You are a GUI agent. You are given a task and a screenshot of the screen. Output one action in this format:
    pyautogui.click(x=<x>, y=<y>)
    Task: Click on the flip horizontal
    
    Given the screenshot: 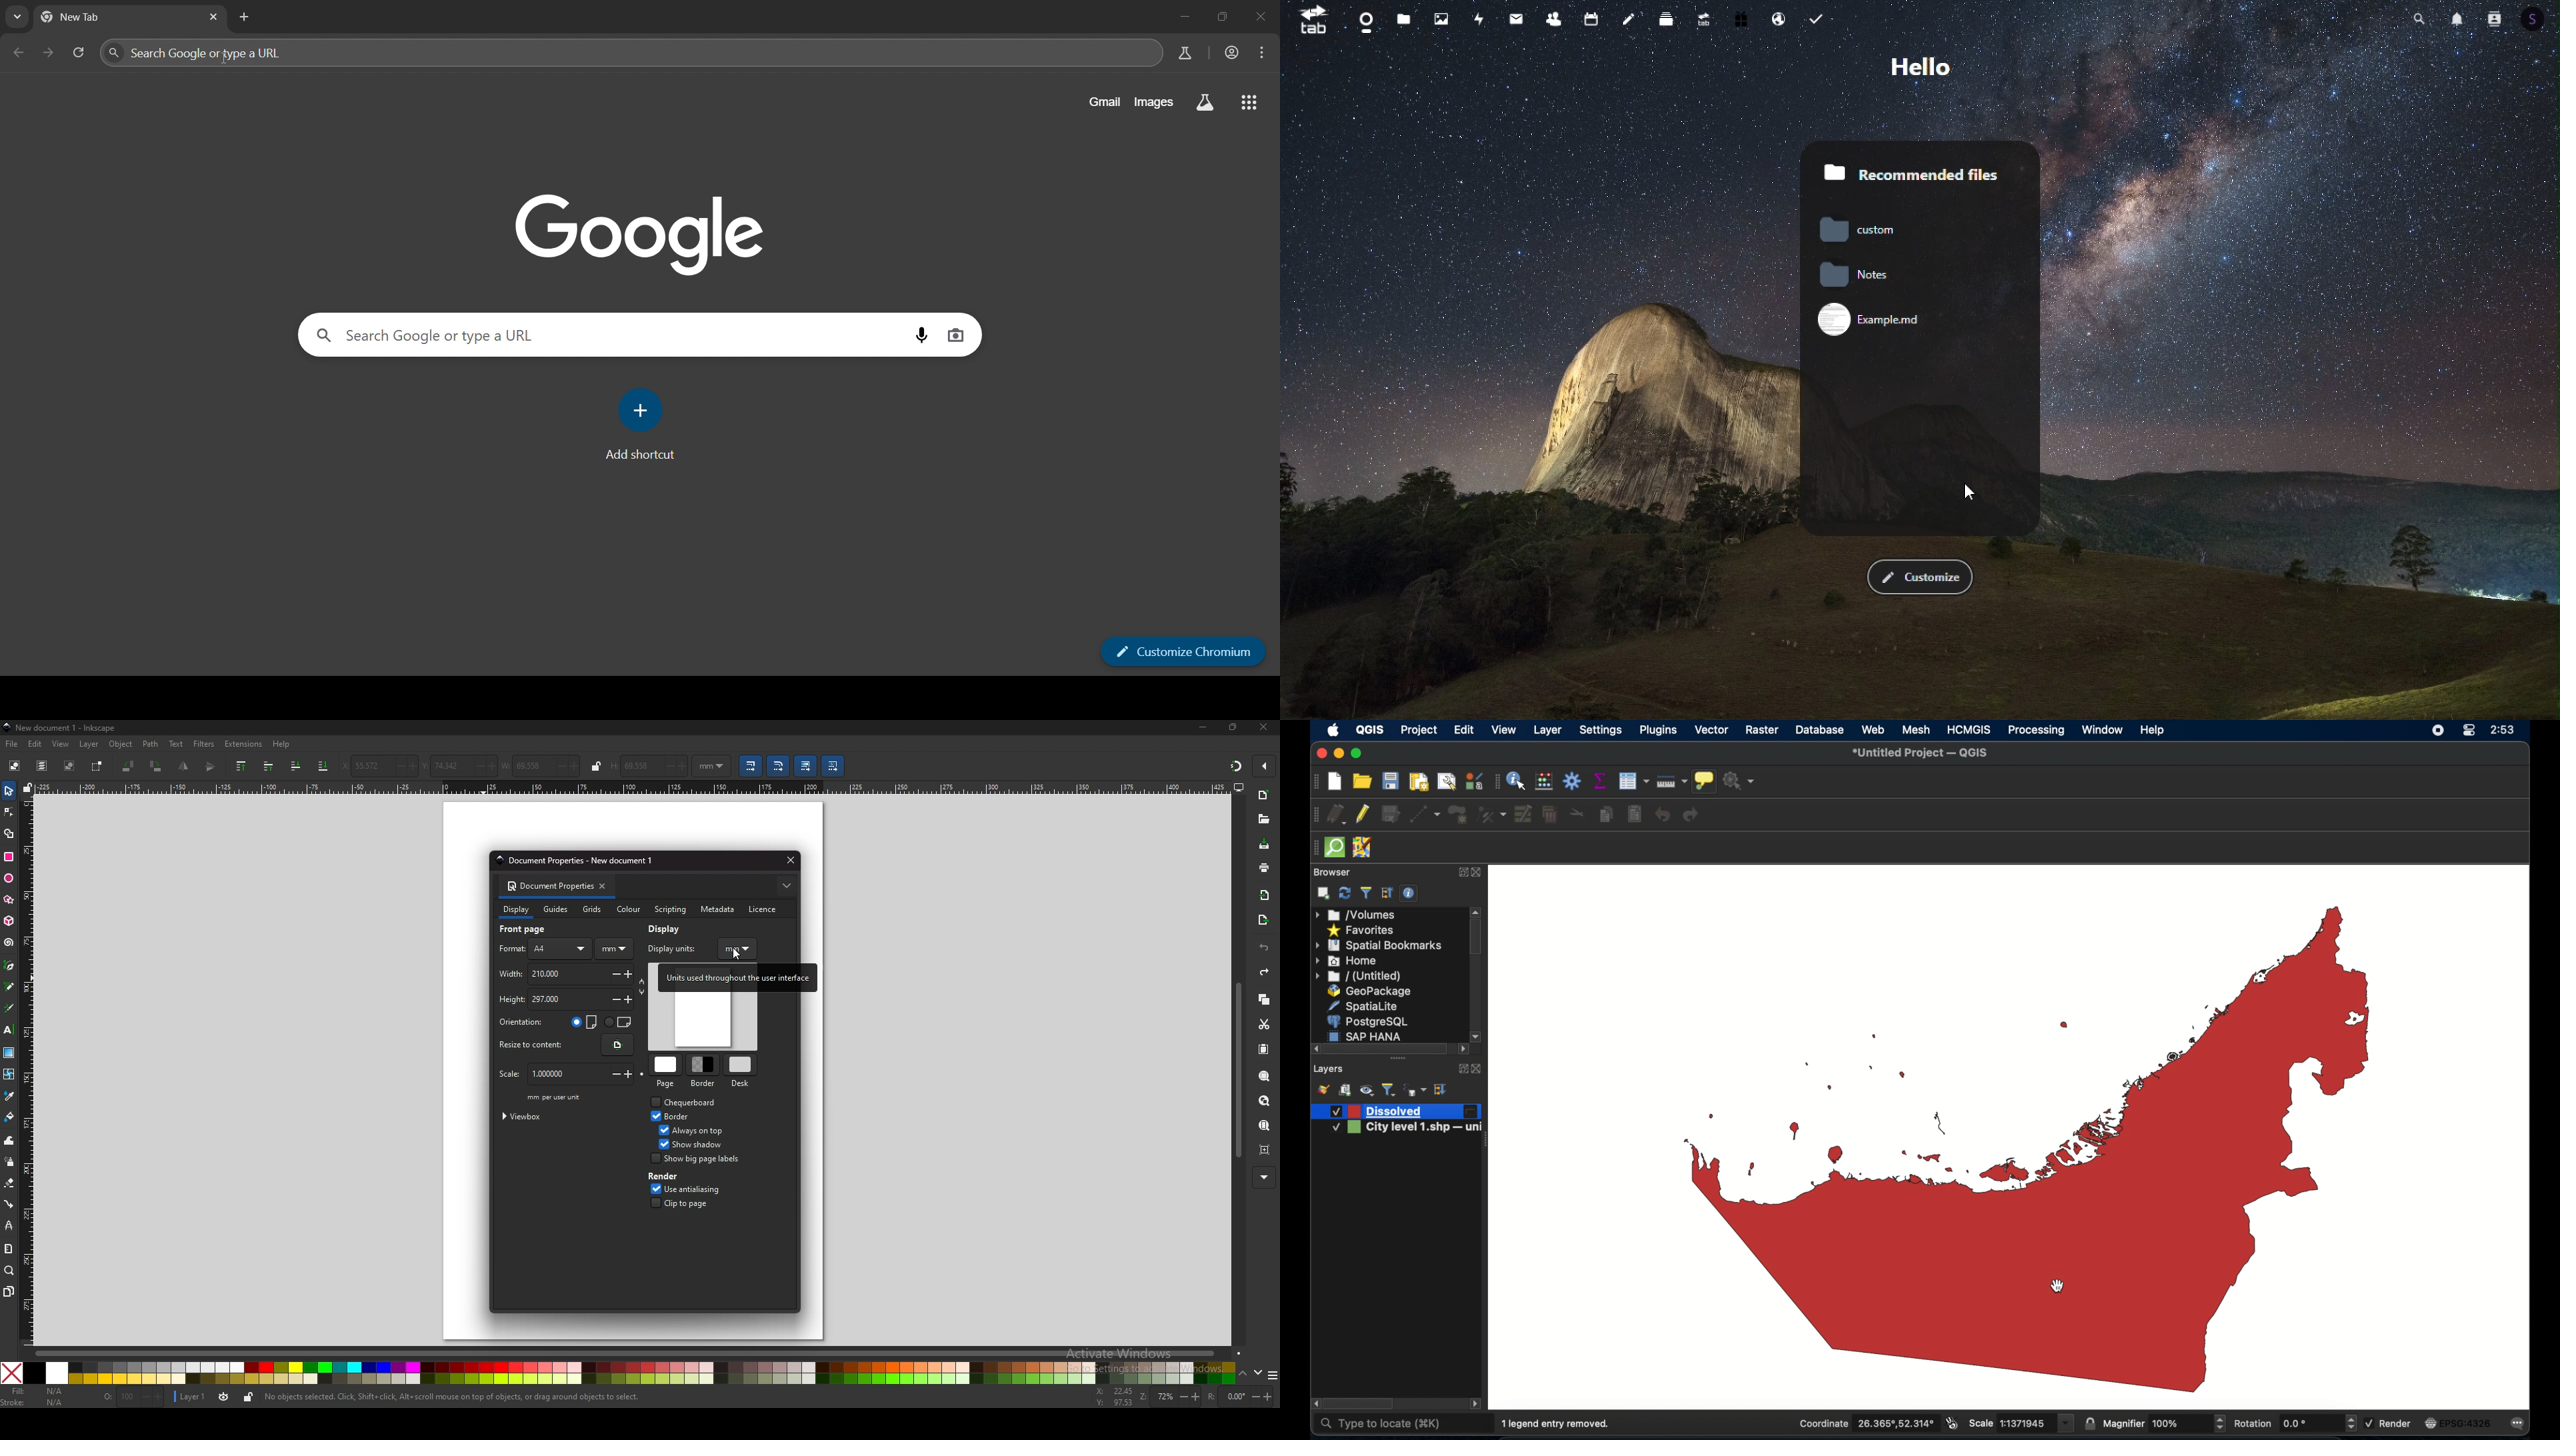 What is the action you would take?
    pyautogui.click(x=184, y=766)
    